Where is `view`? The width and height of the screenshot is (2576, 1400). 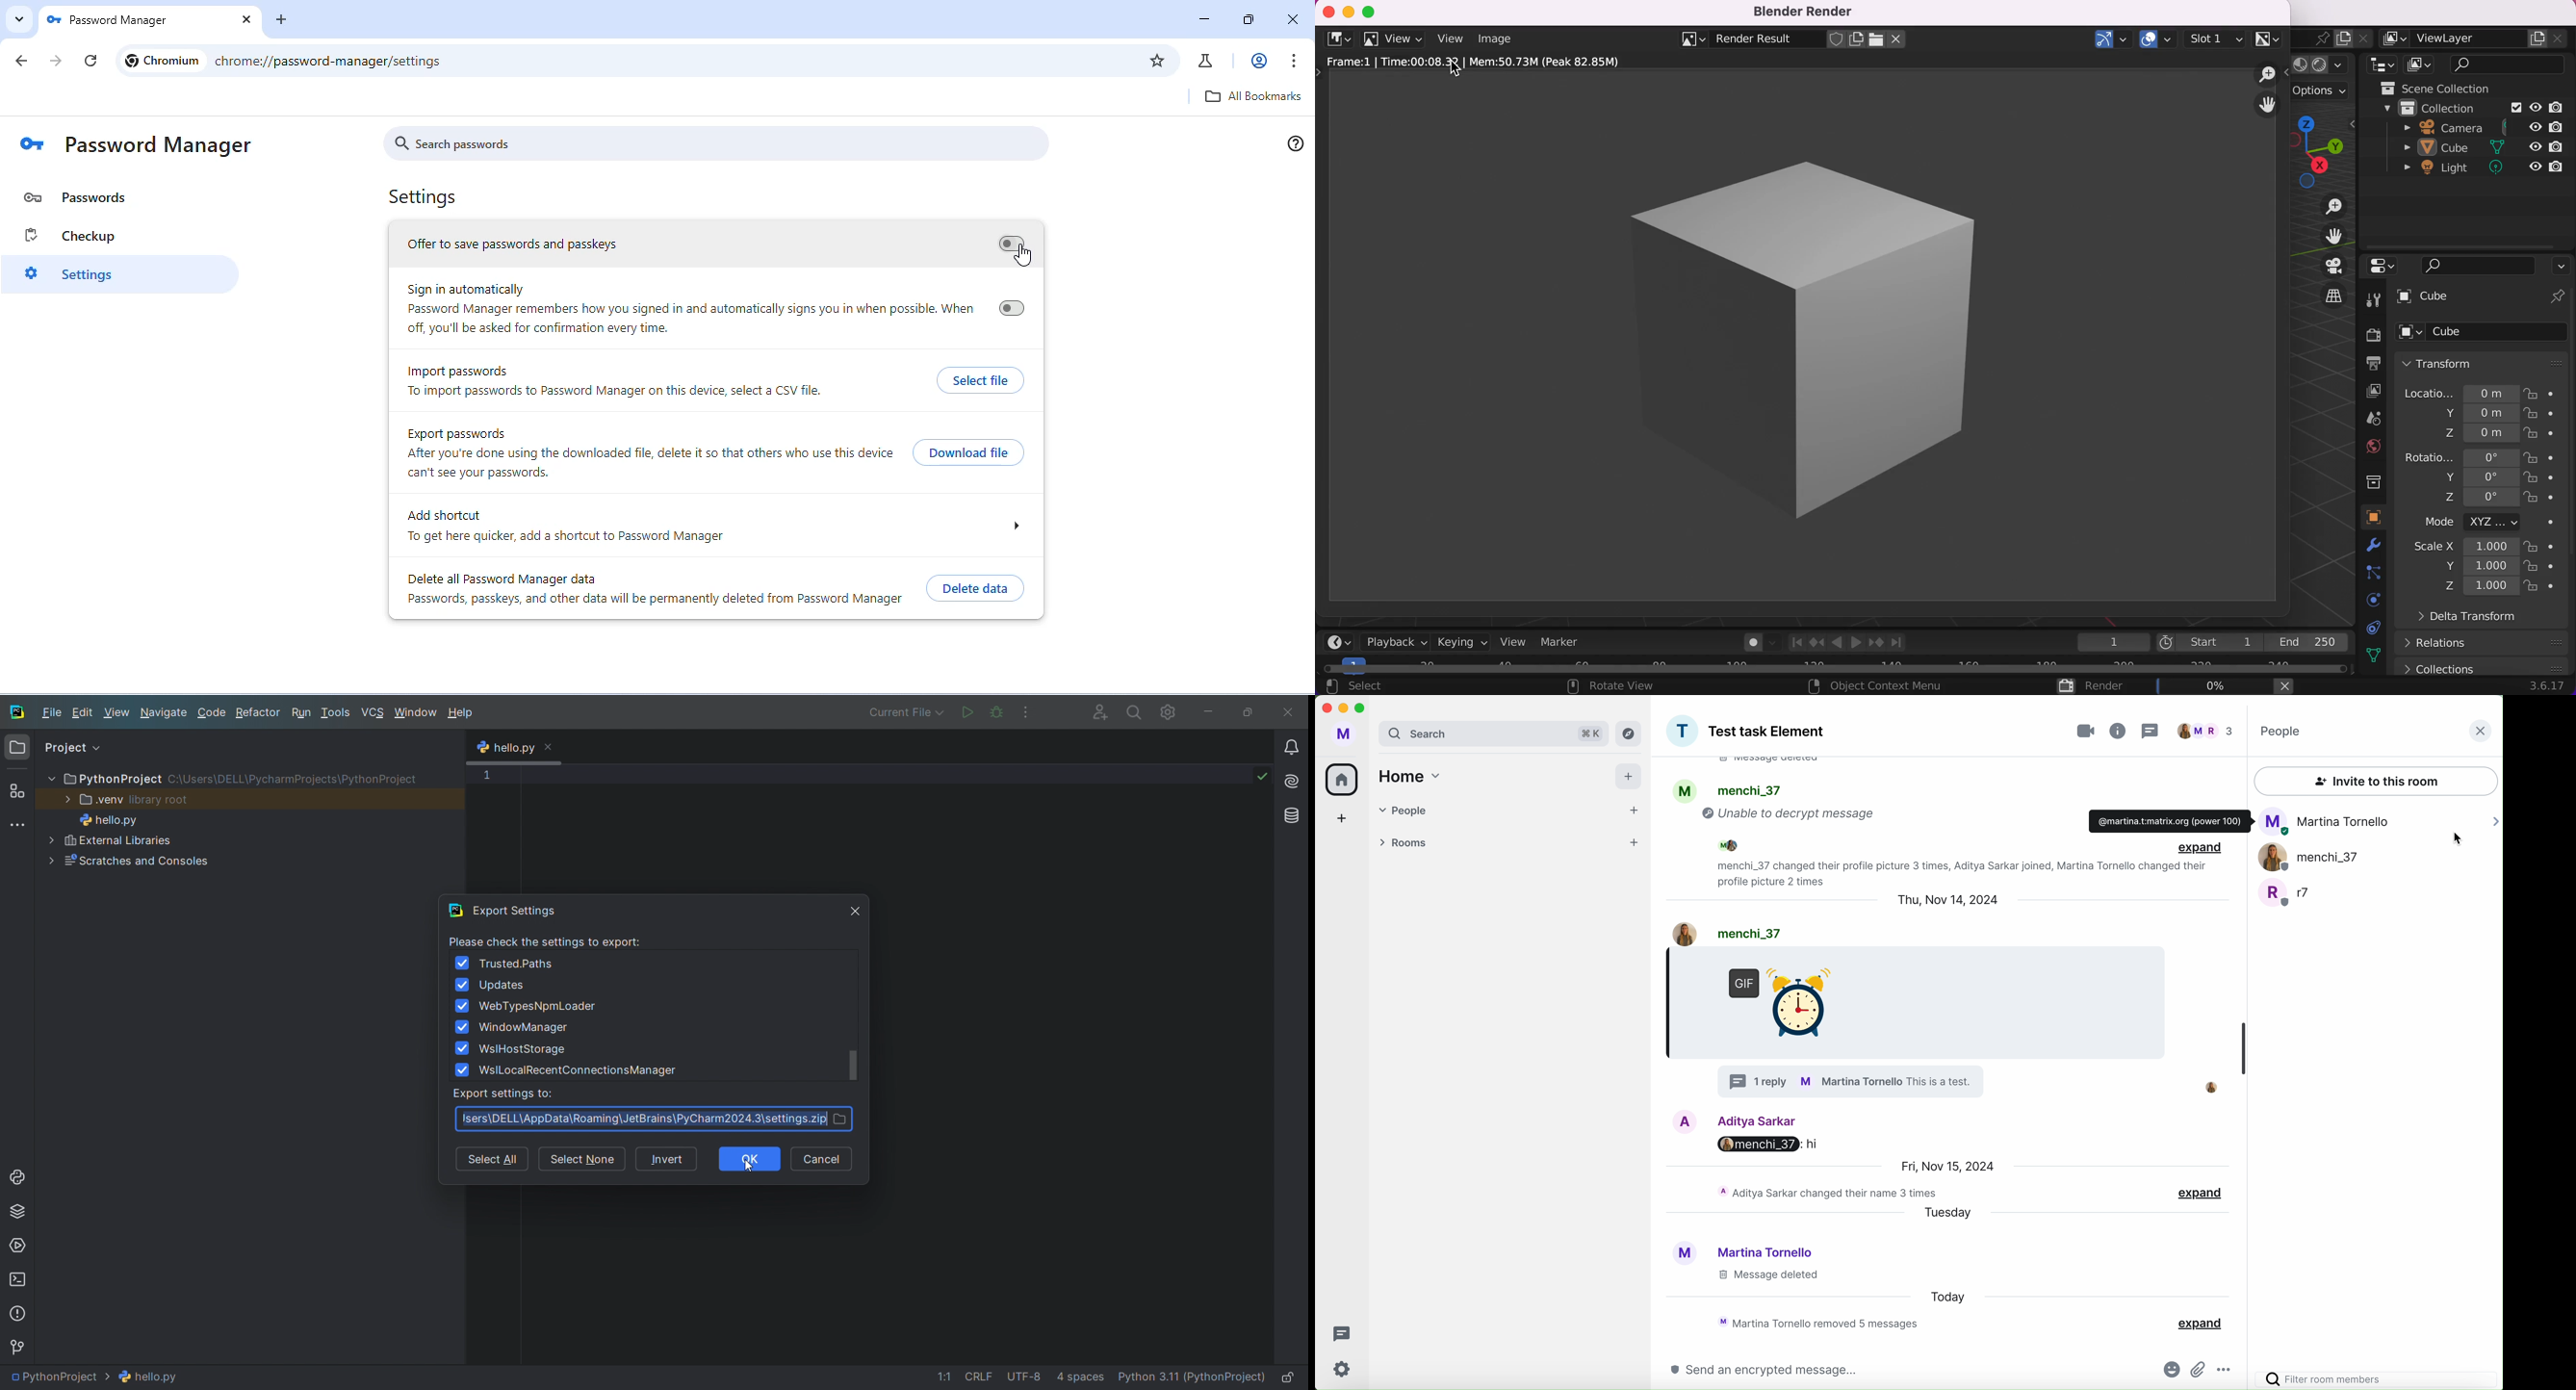 view is located at coordinates (118, 713).